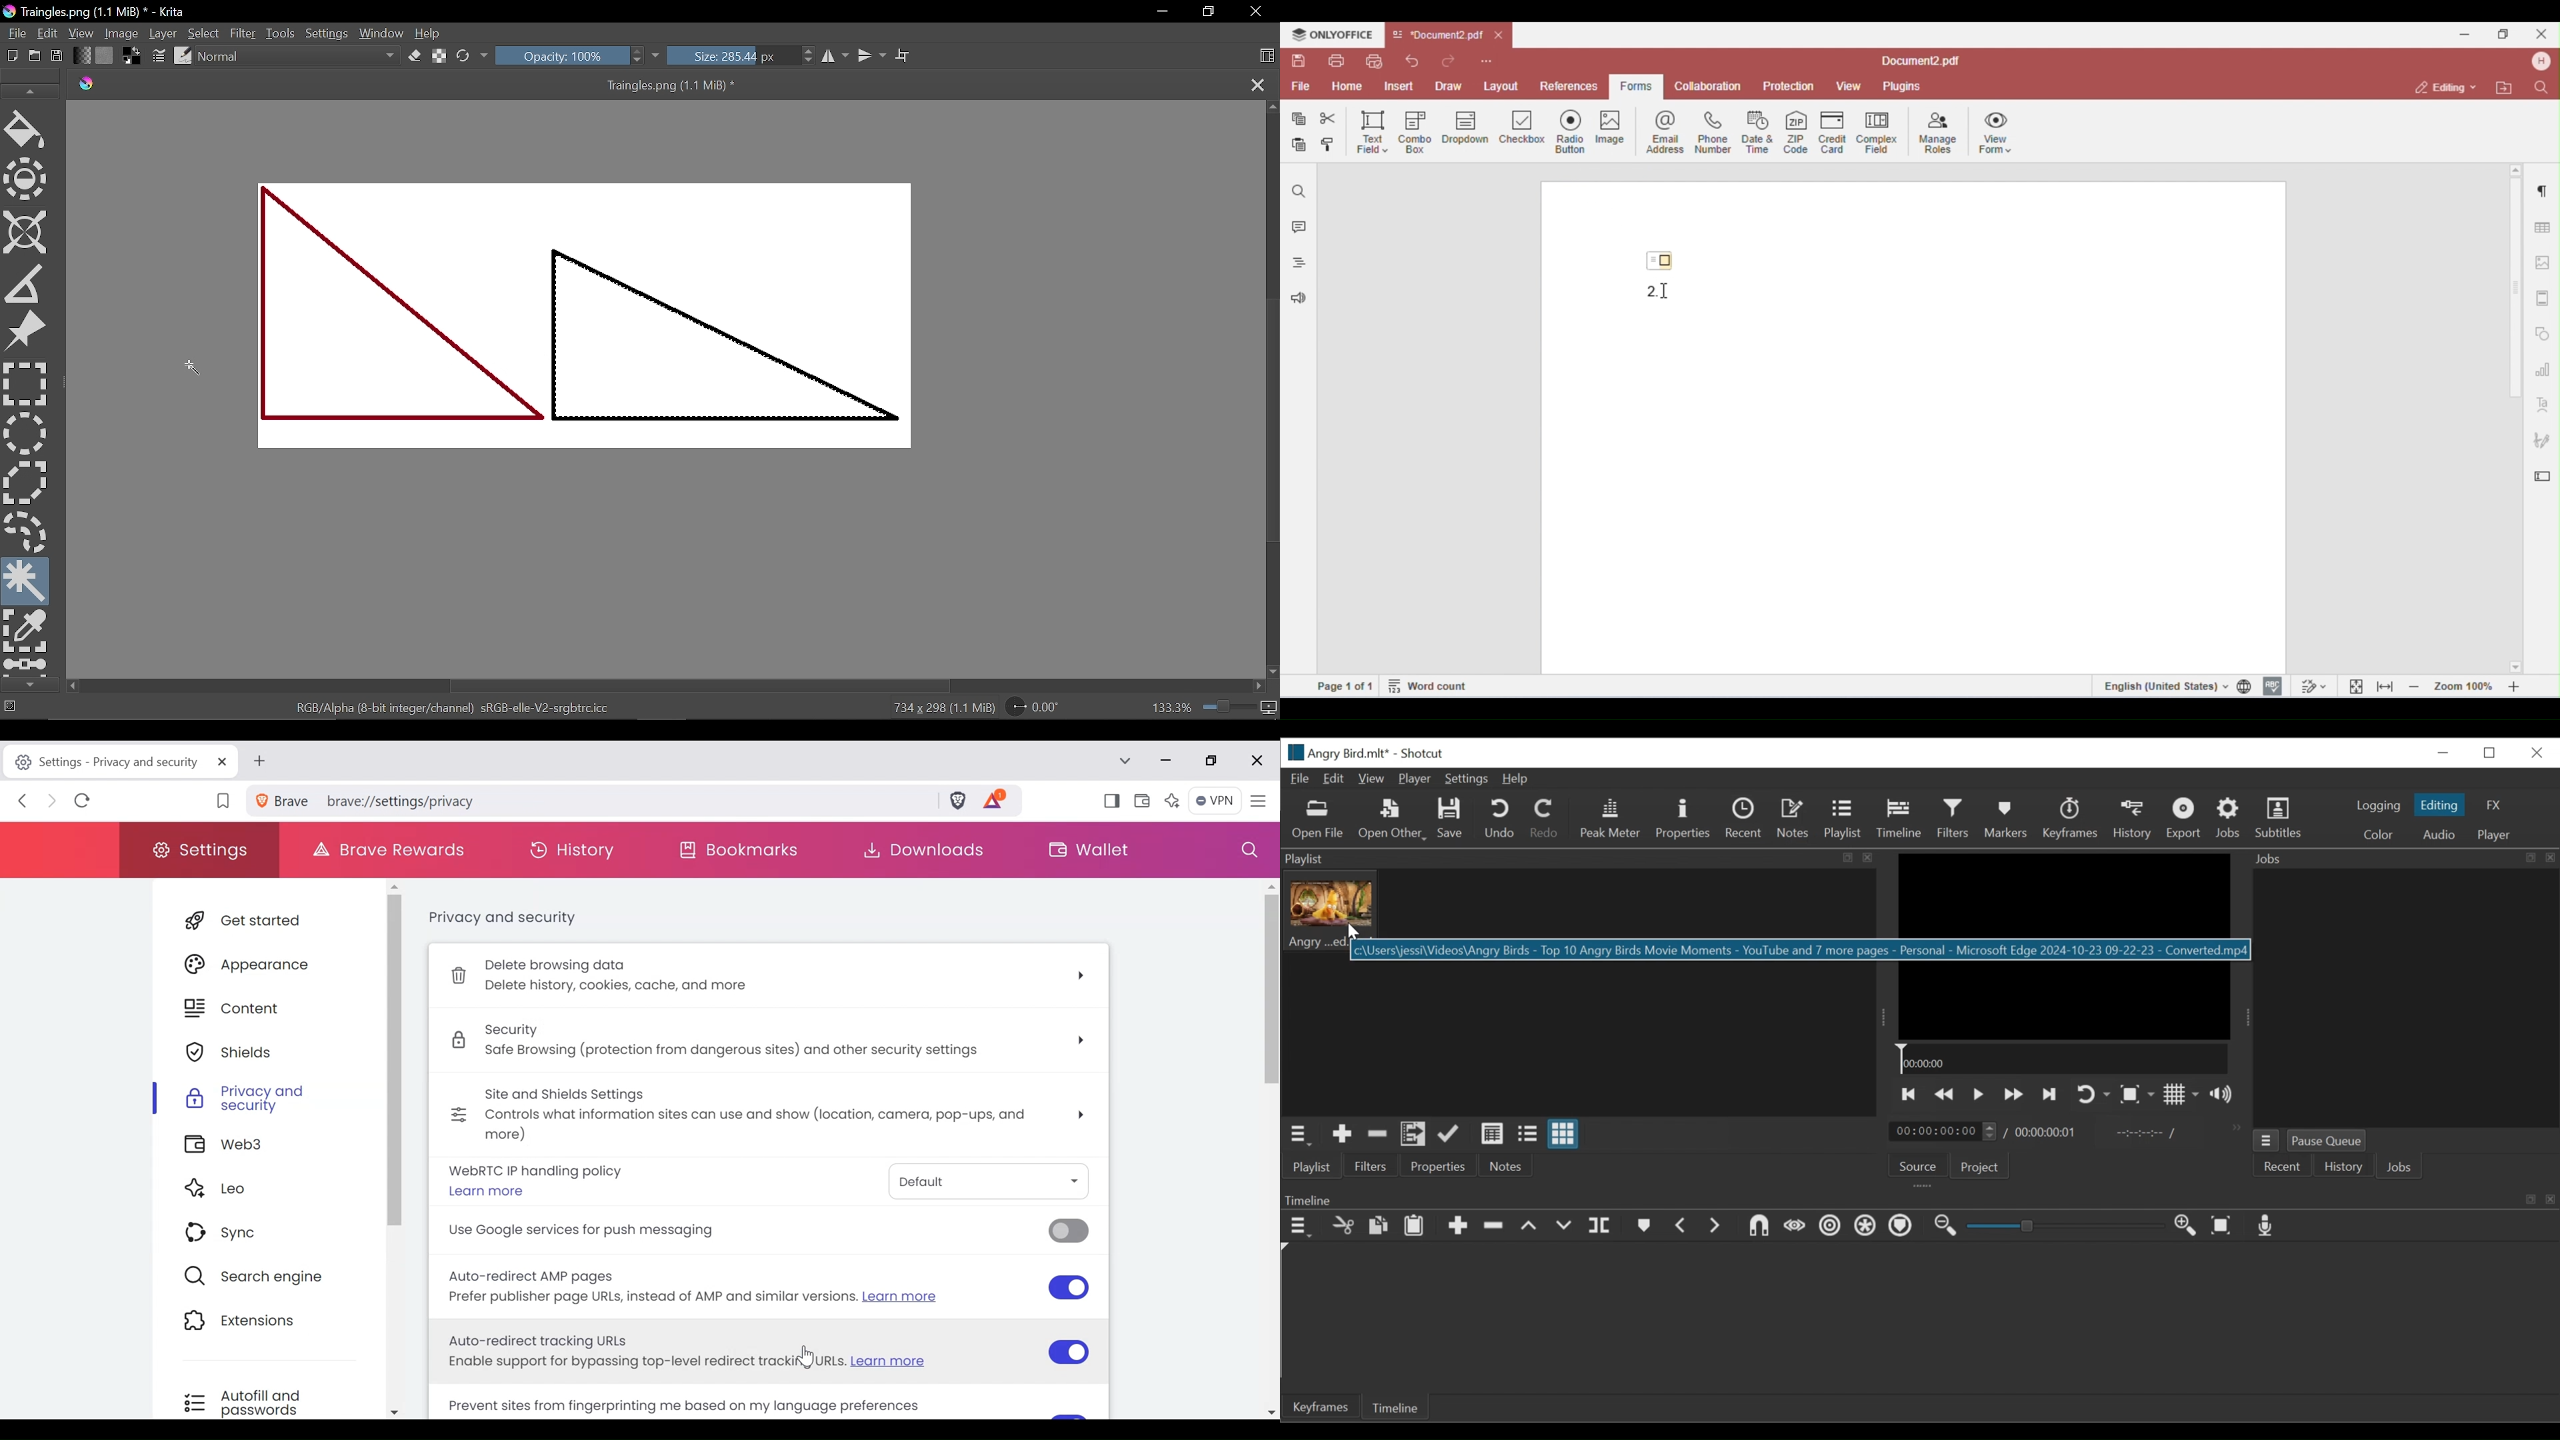 The width and height of the screenshot is (2576, 1456). Describe the element at coordinates (25, 234) in the screenshot. I see `Assistant tool` at that location.